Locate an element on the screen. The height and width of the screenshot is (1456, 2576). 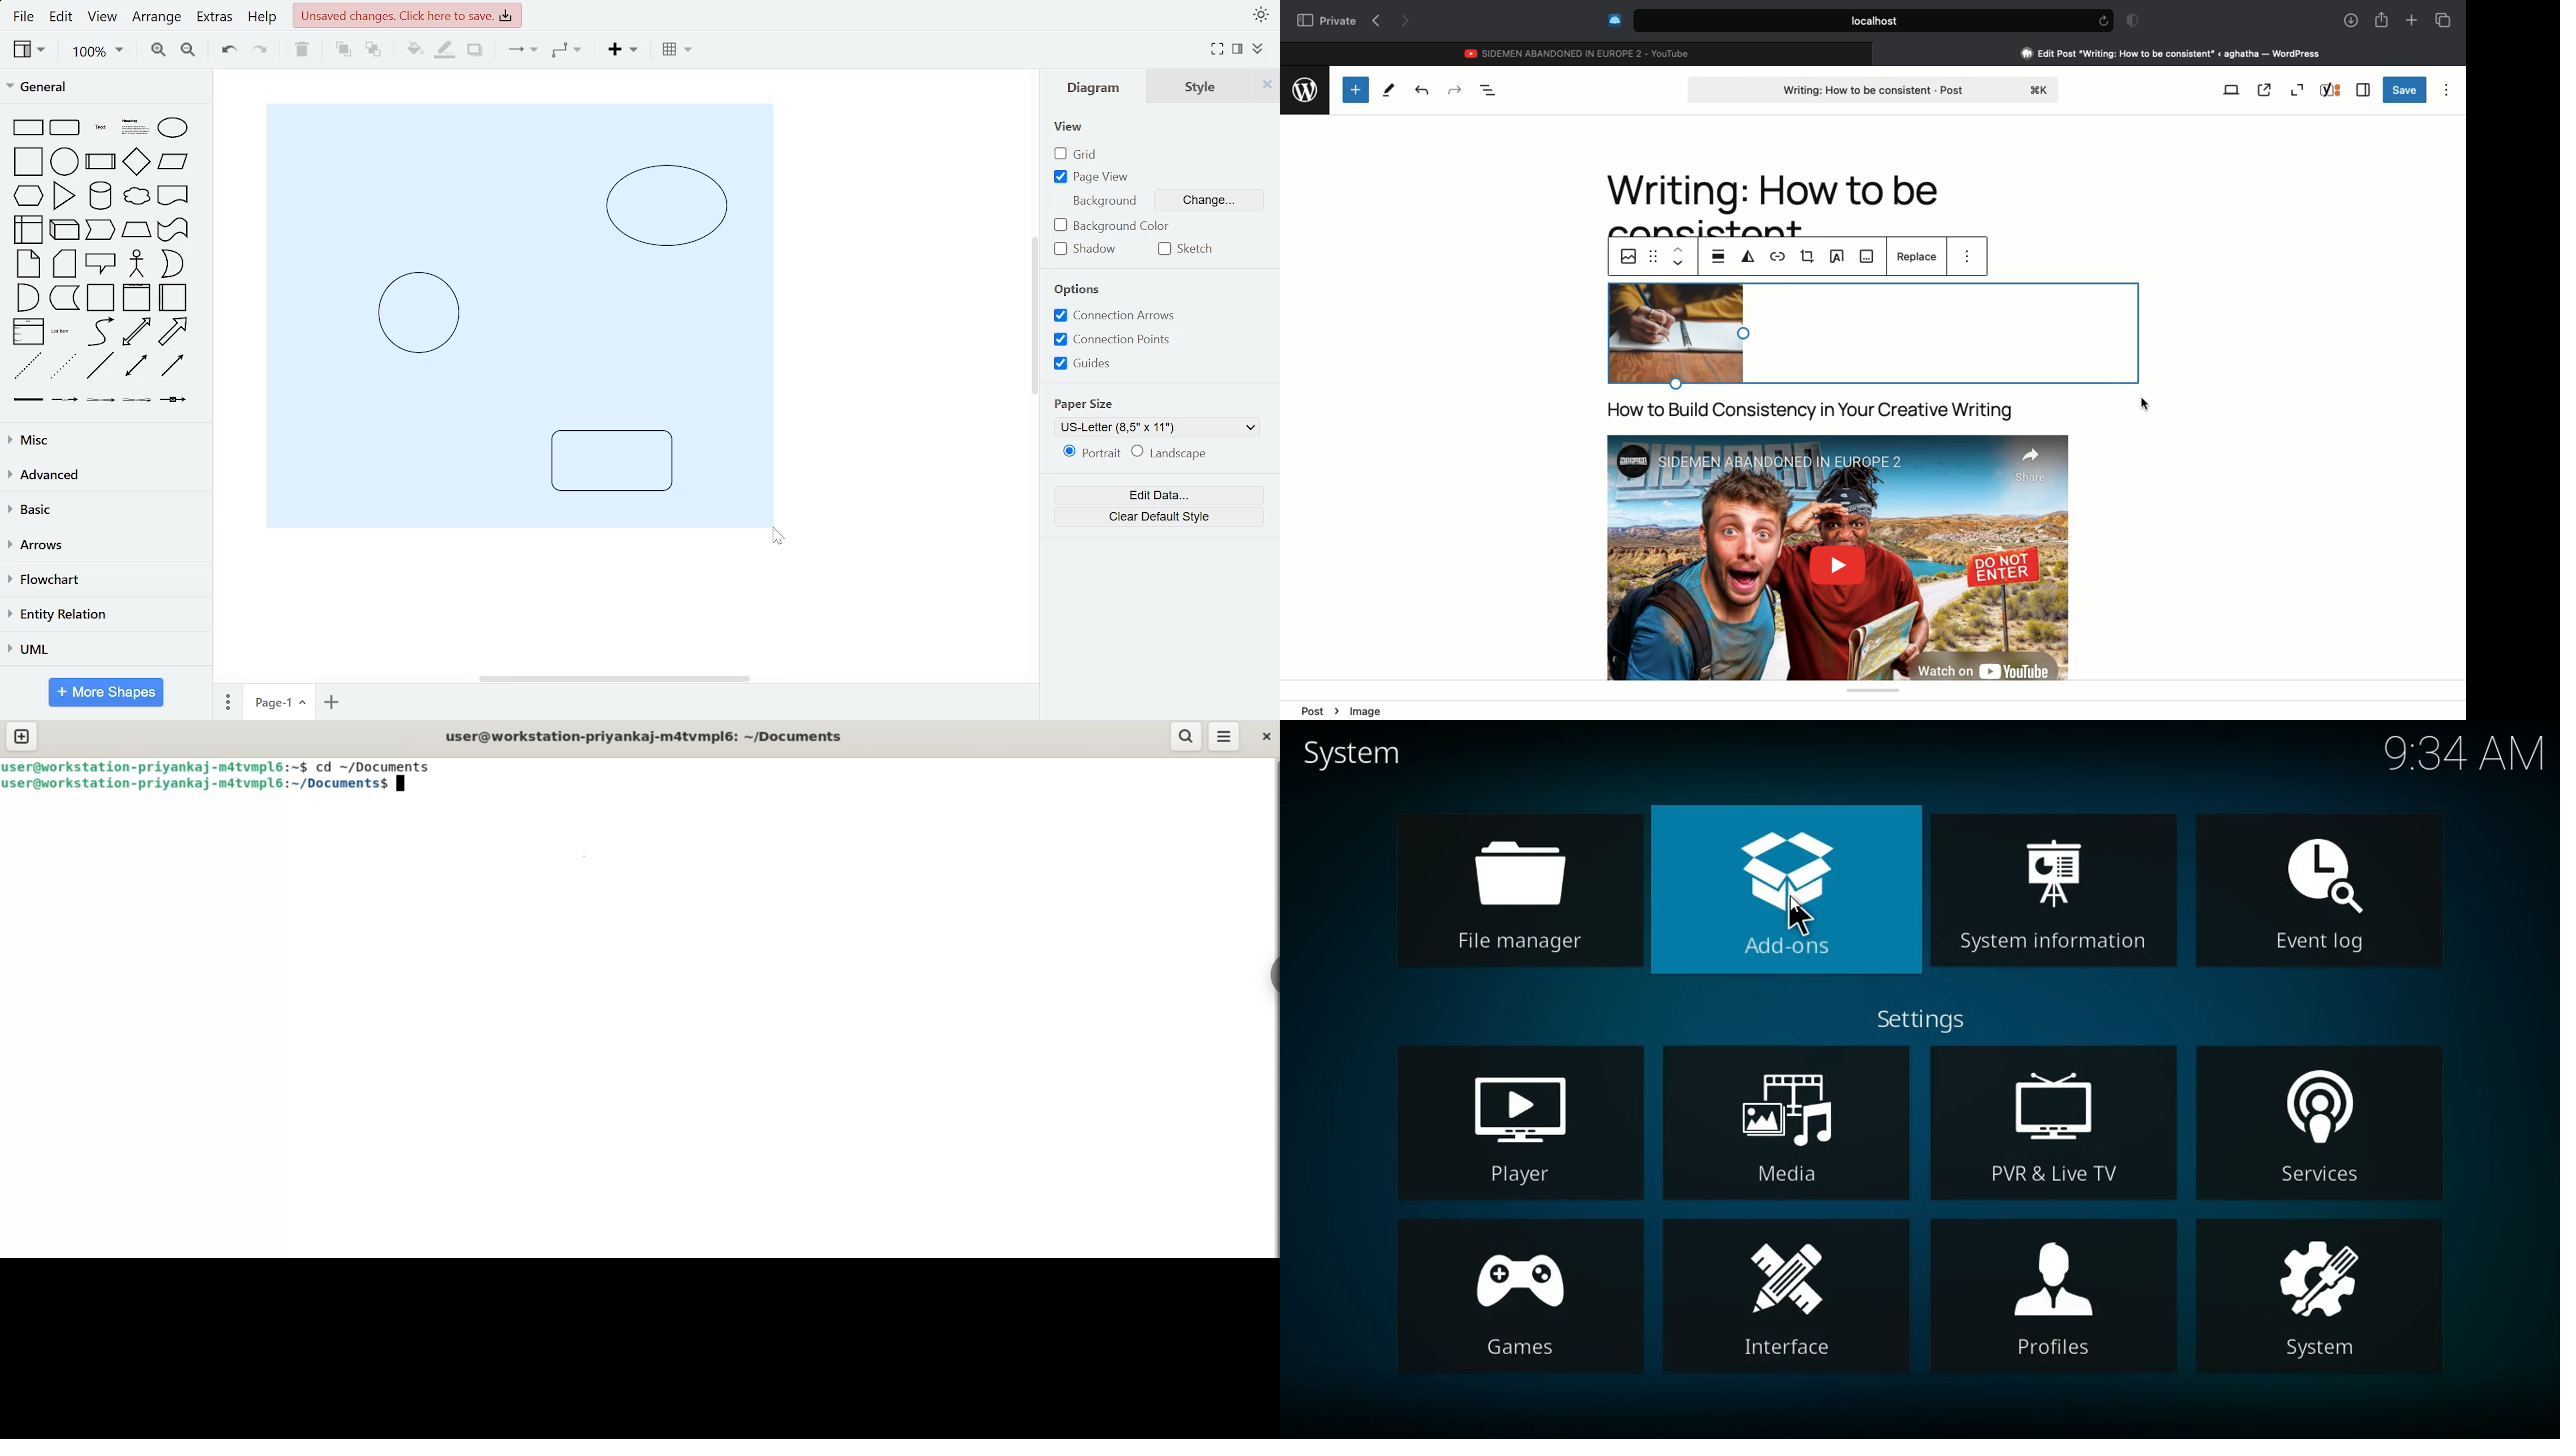
link is located at coordinates (29, 403).